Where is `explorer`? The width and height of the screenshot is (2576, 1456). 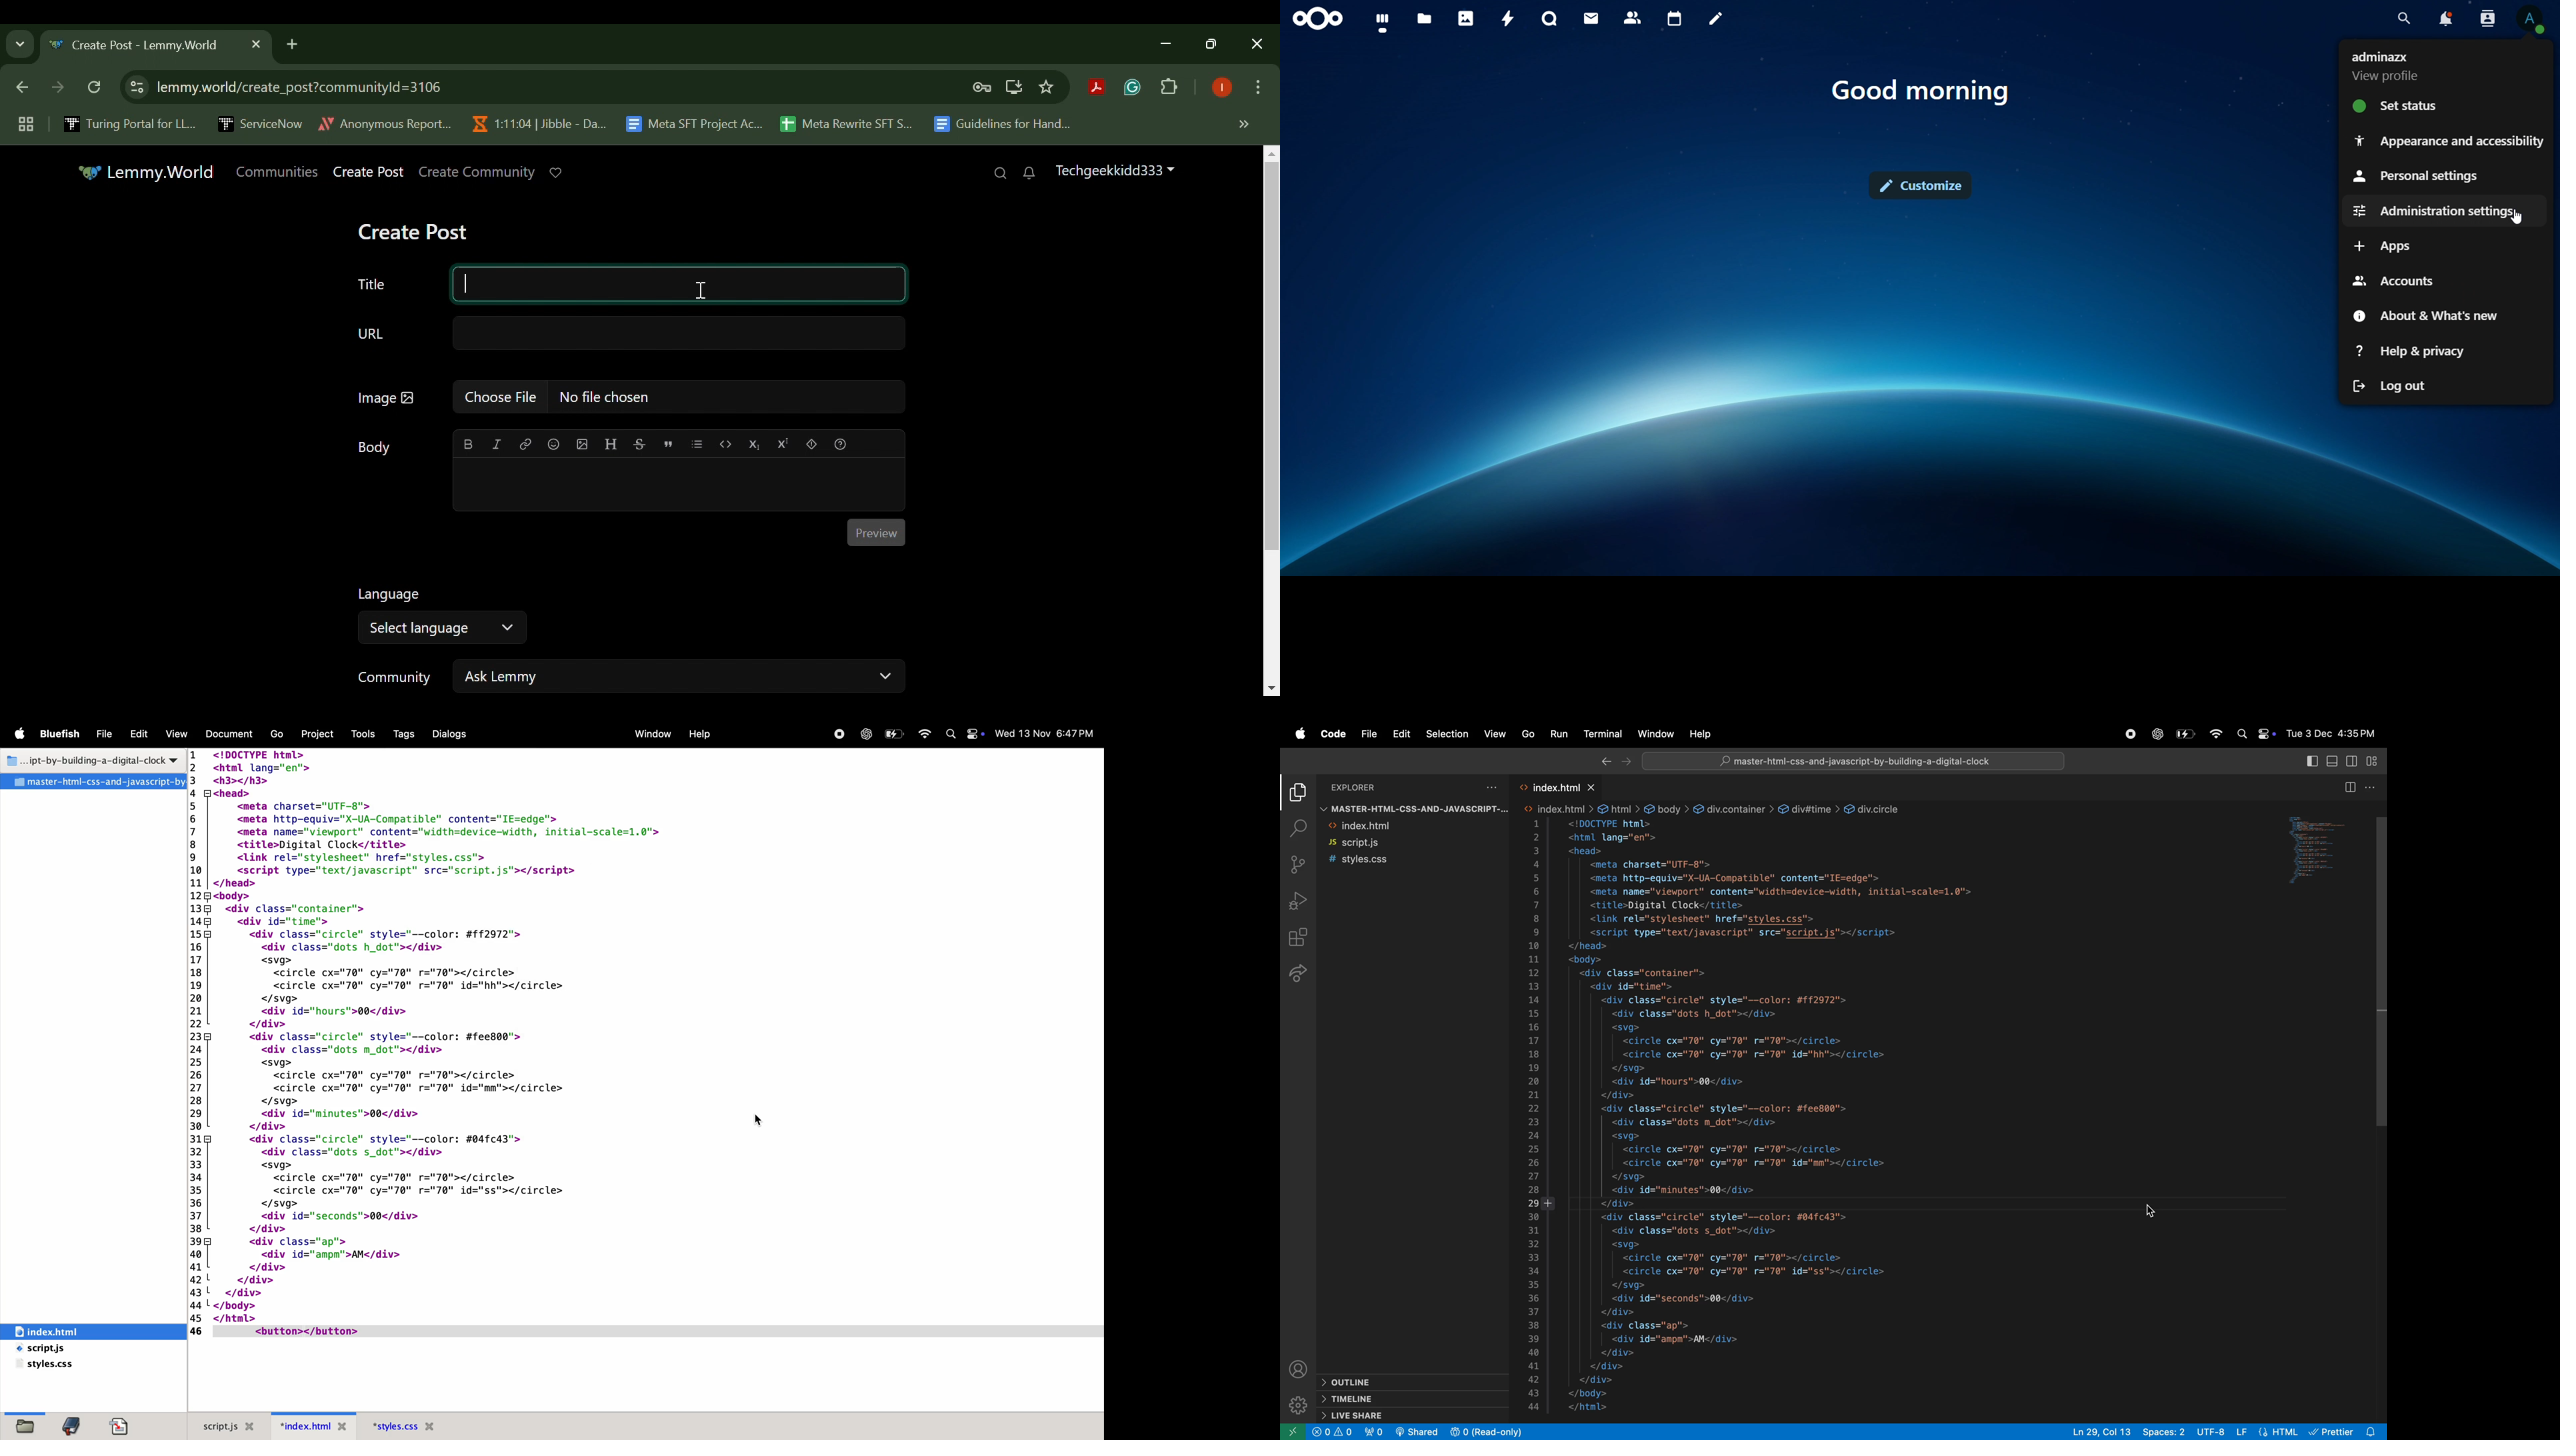
explorer is located at coordinates (1297, 794).